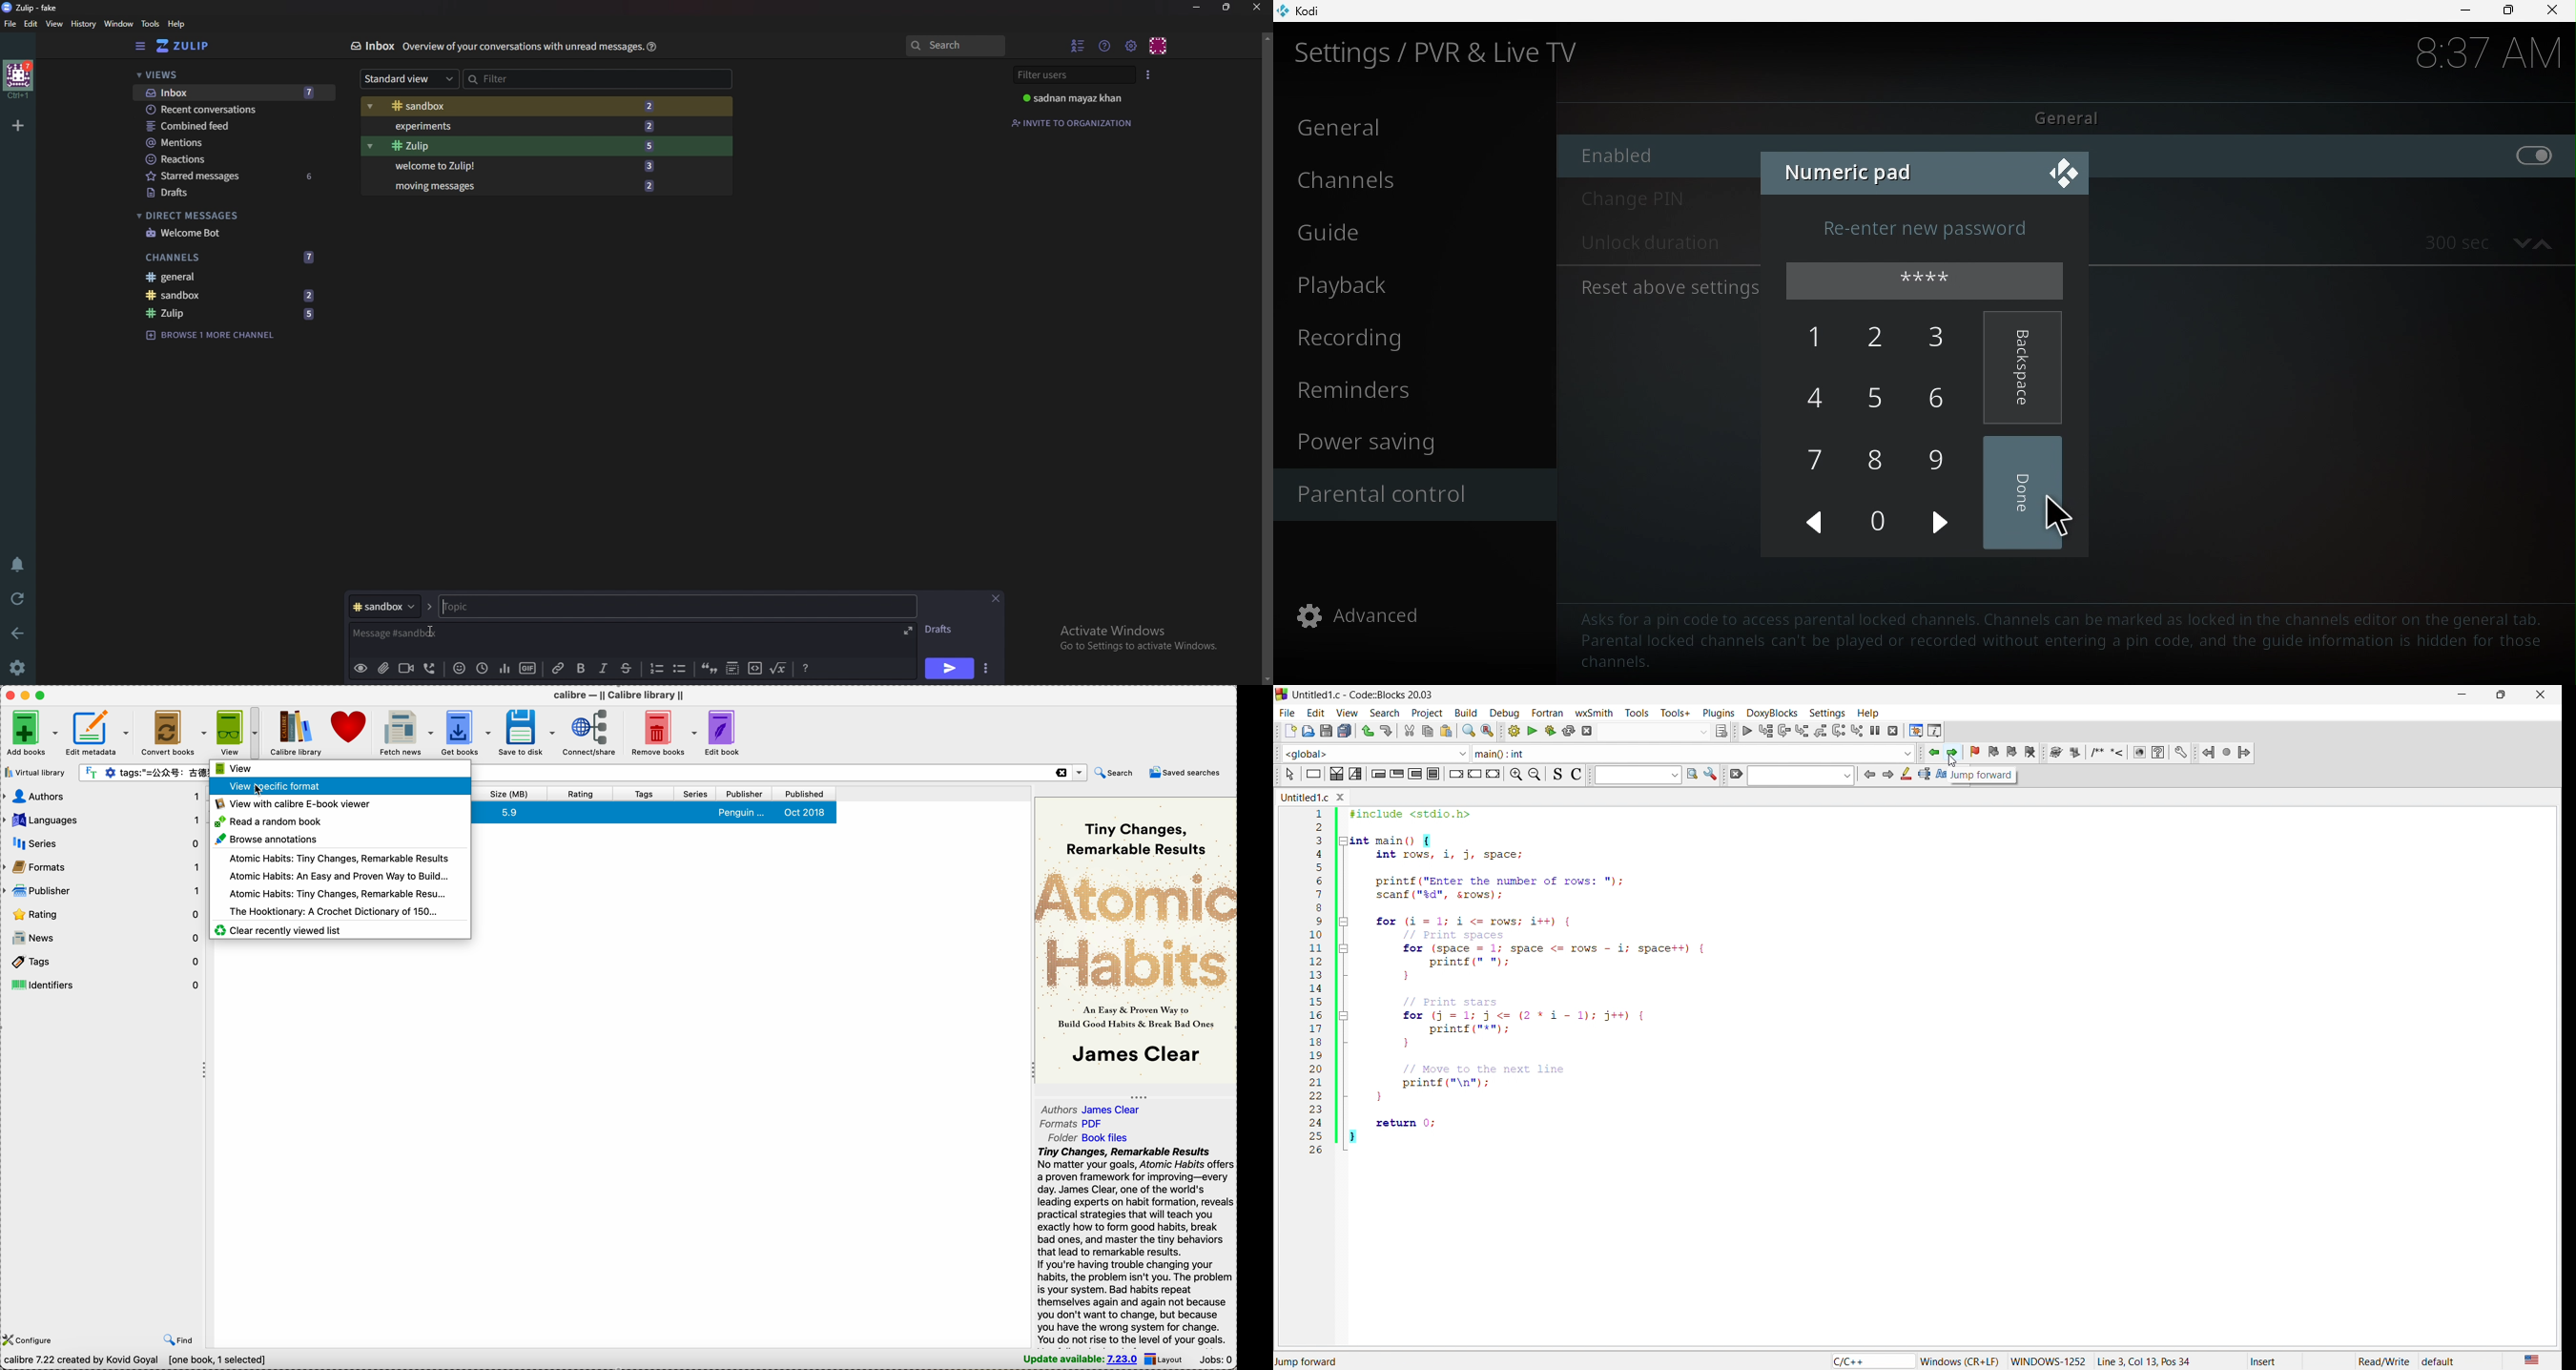 The image size is (2576, 1372). I want to click on cursor, so click(2050, 519).